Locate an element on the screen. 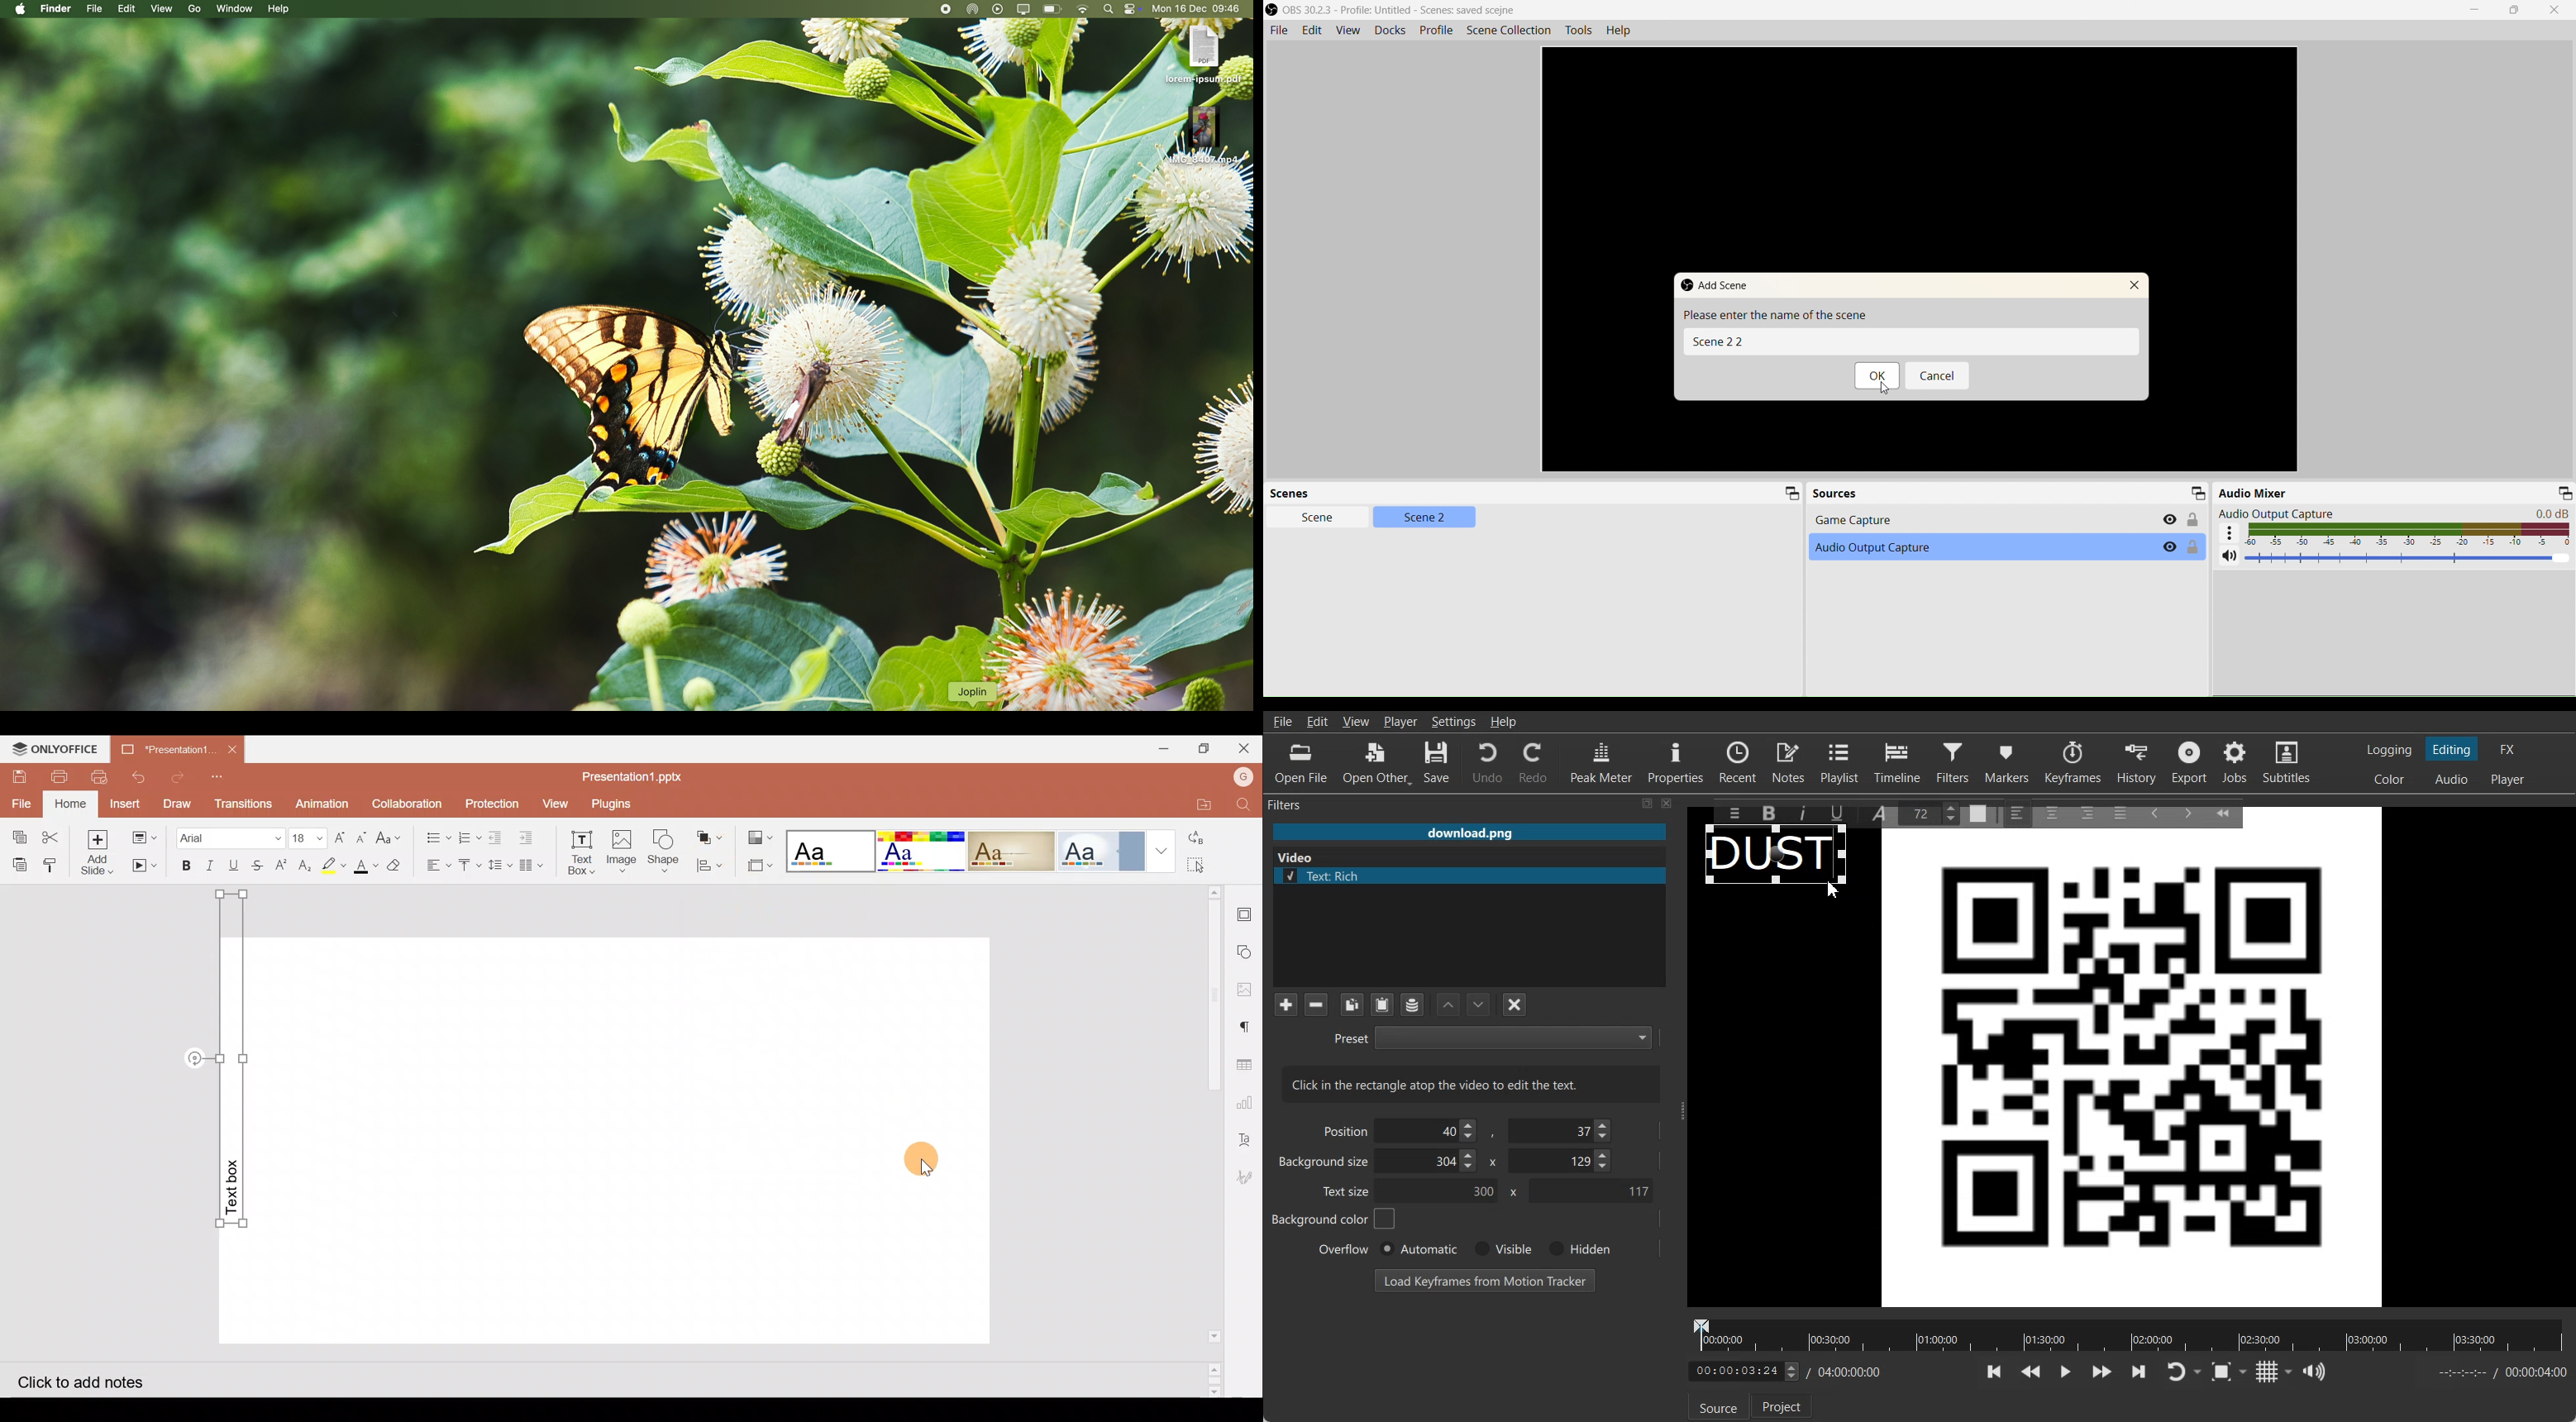 The image size is (2576, 1428). play is located at coordinates (999, 9).